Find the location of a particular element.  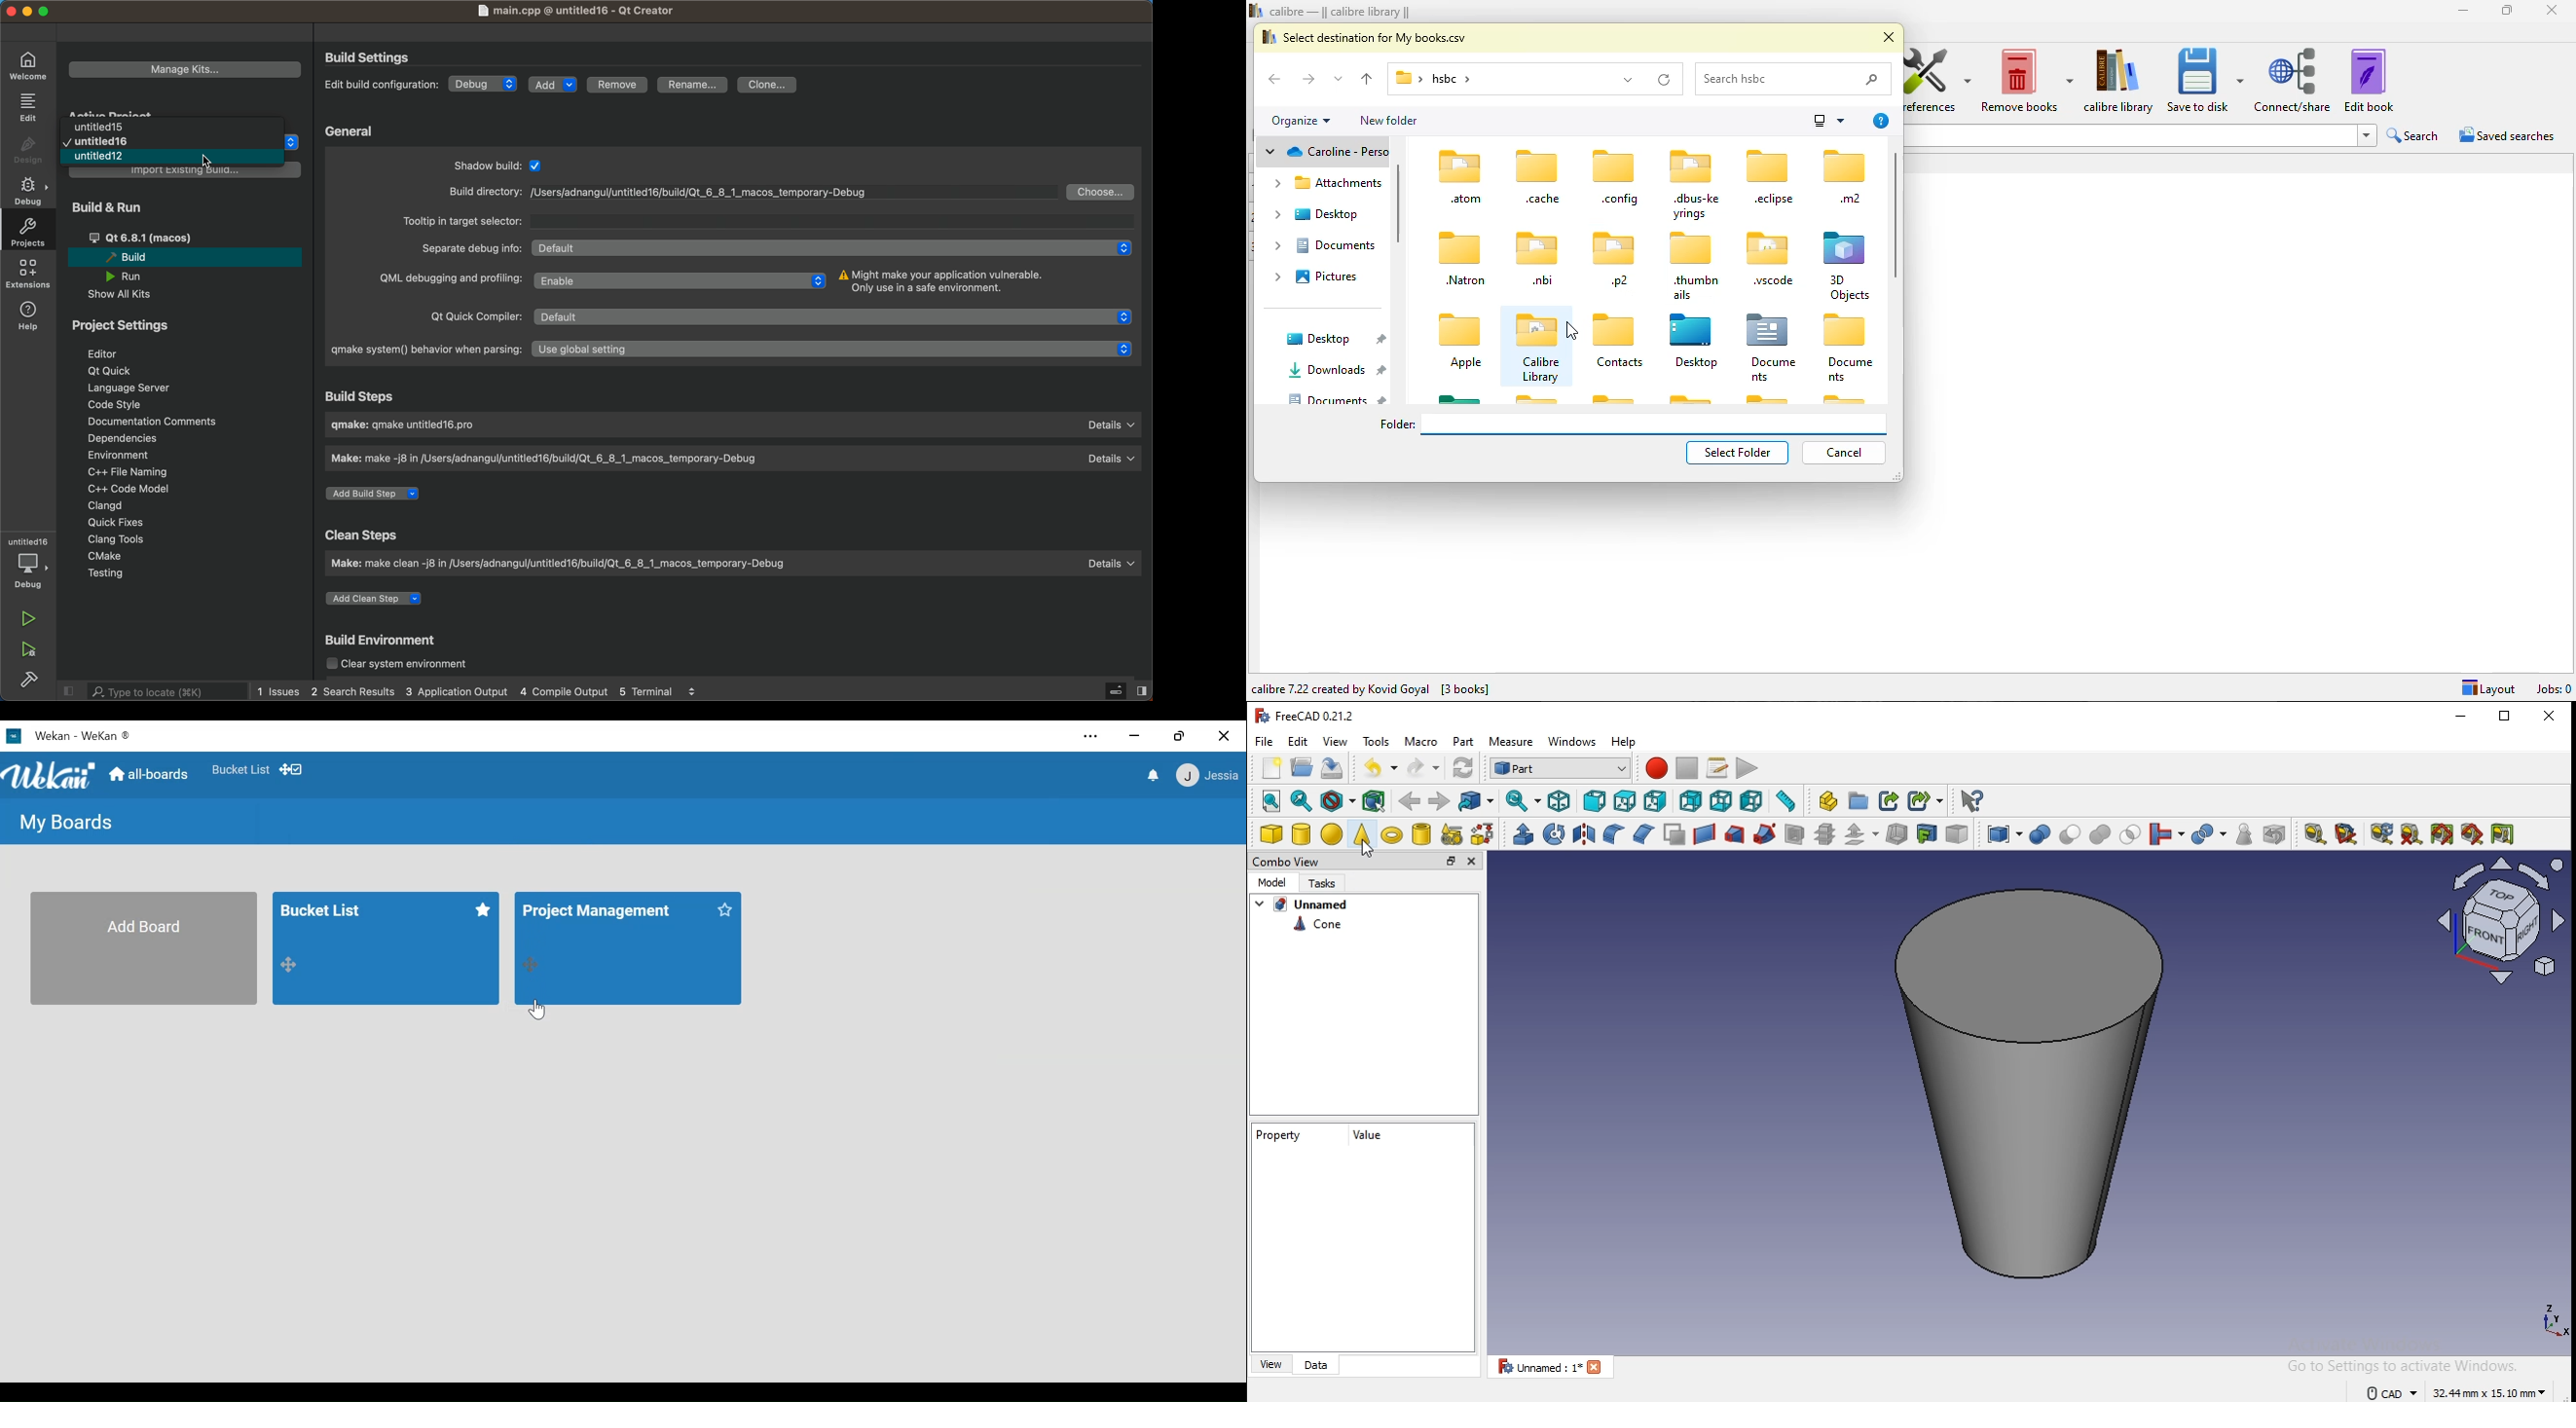

left is located at coordinates (1753, 800).